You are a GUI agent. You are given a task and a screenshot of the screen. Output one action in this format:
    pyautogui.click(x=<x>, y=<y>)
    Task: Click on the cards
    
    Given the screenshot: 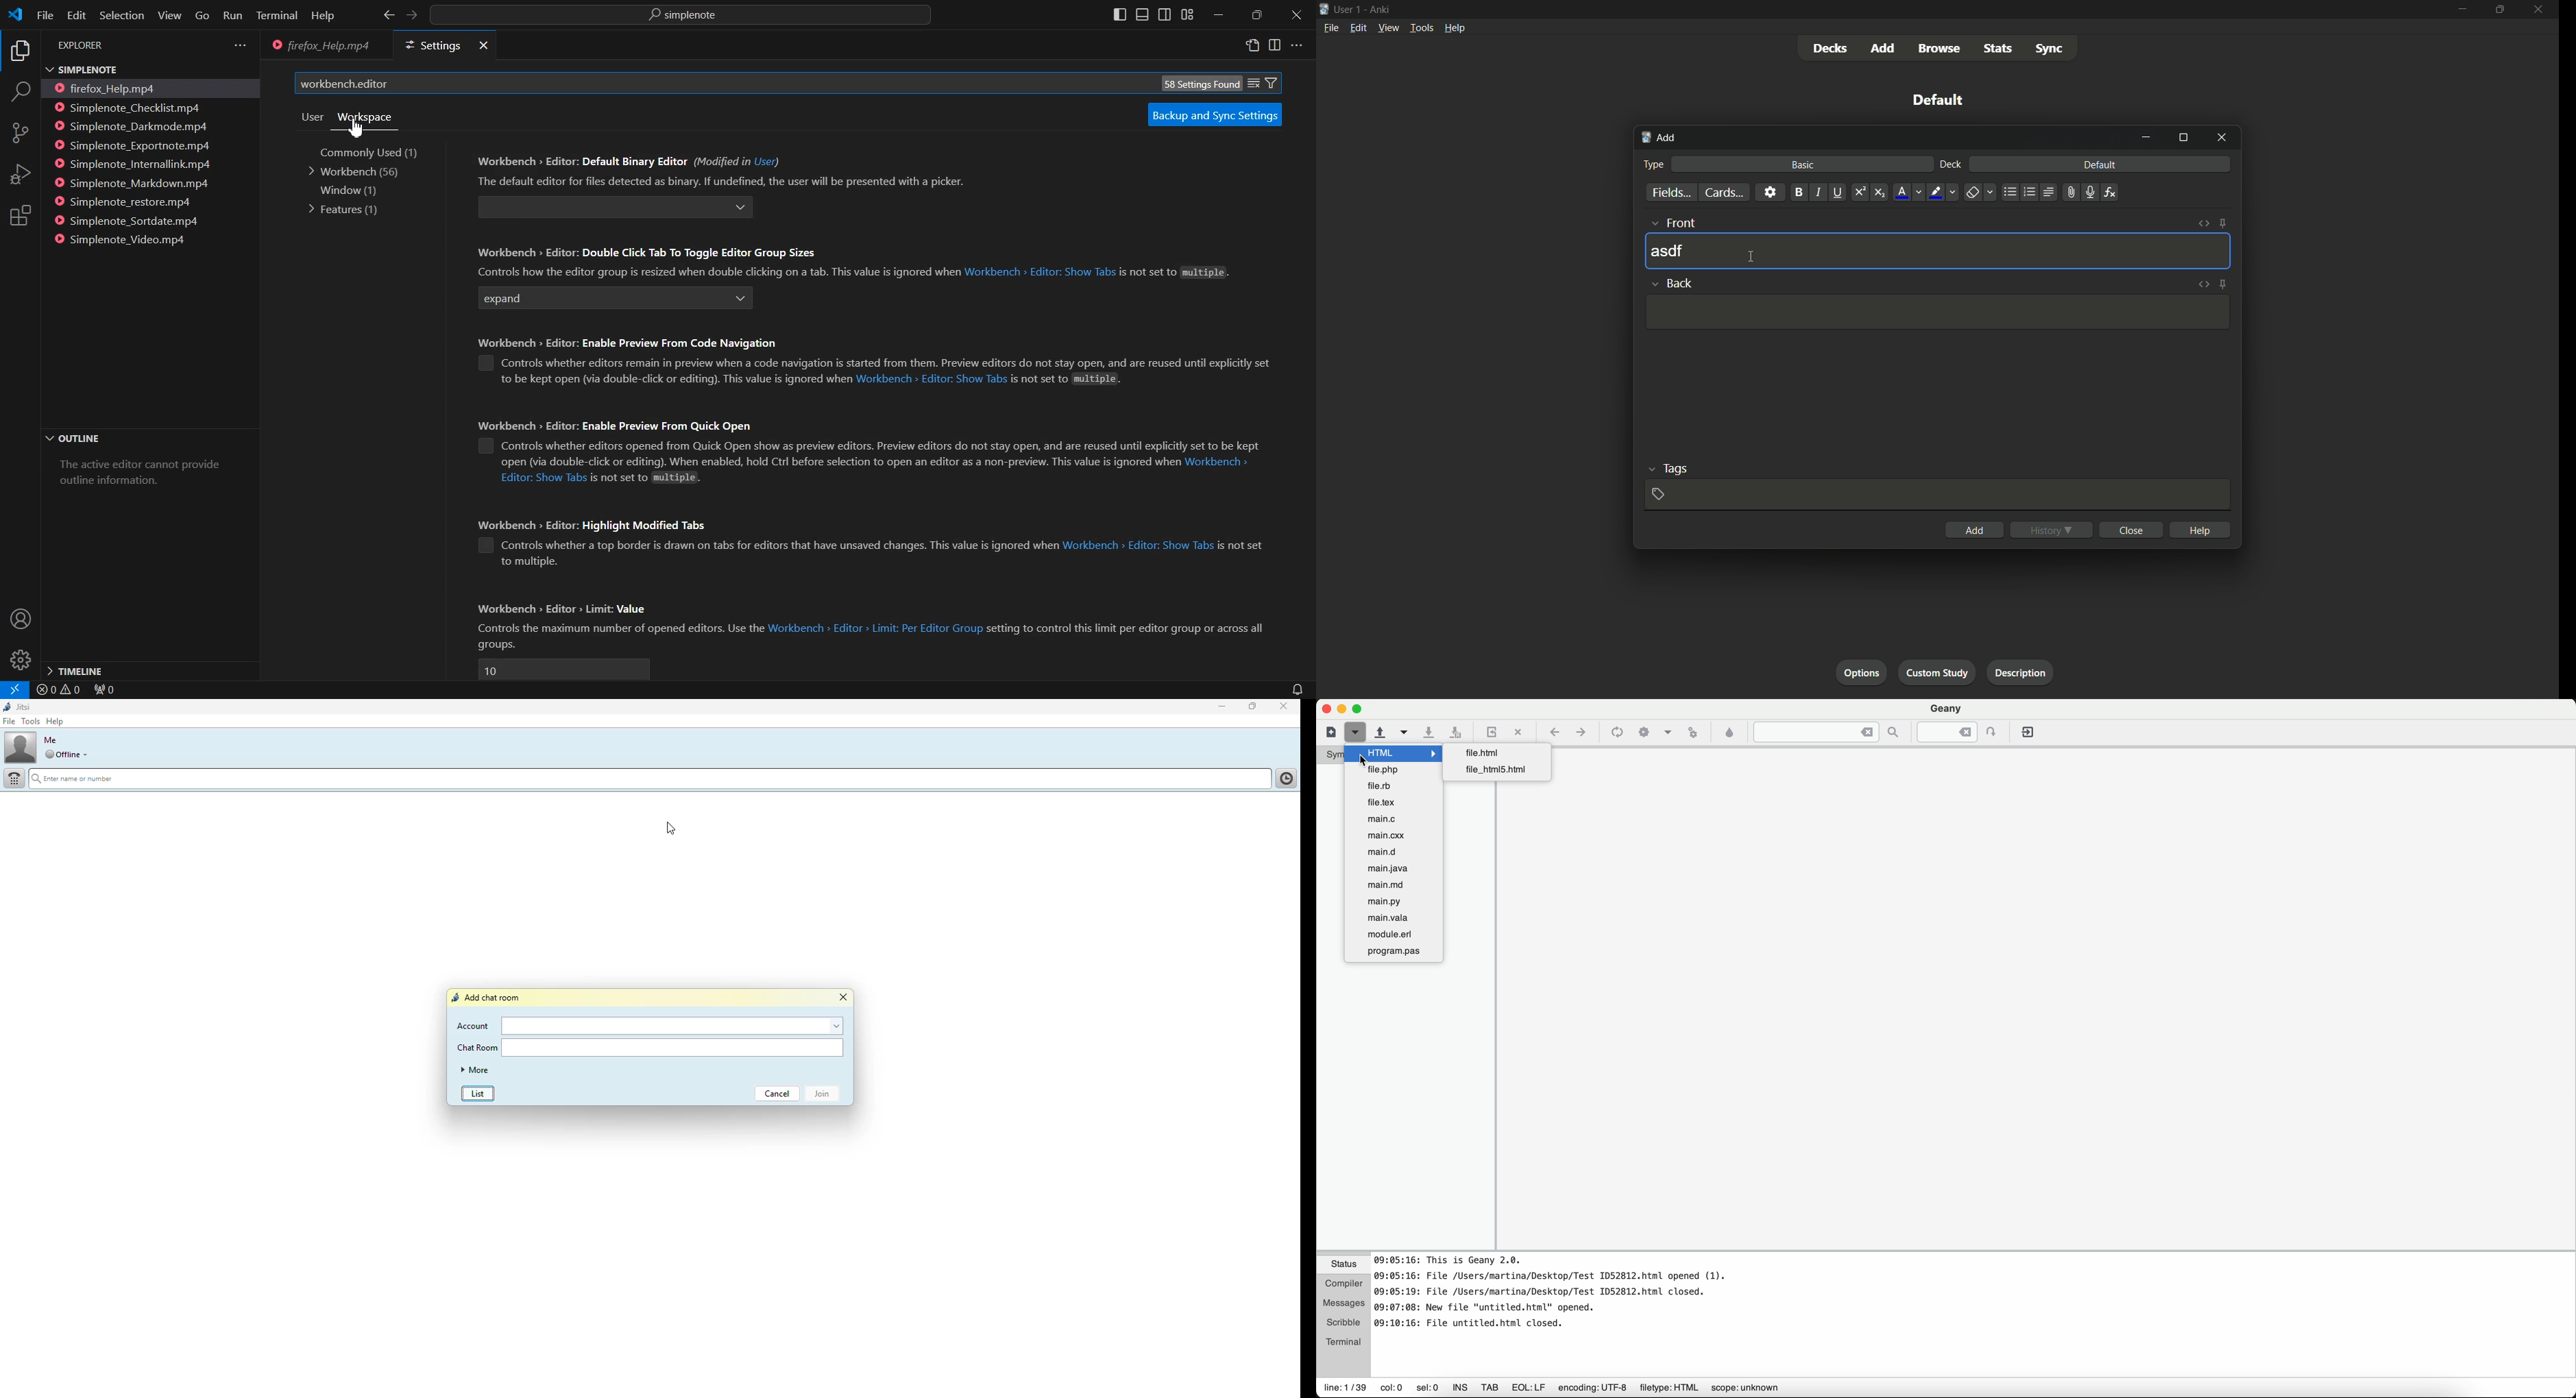 What is the action you would take?
    pyautogui.click(x=1723, y=192)
    